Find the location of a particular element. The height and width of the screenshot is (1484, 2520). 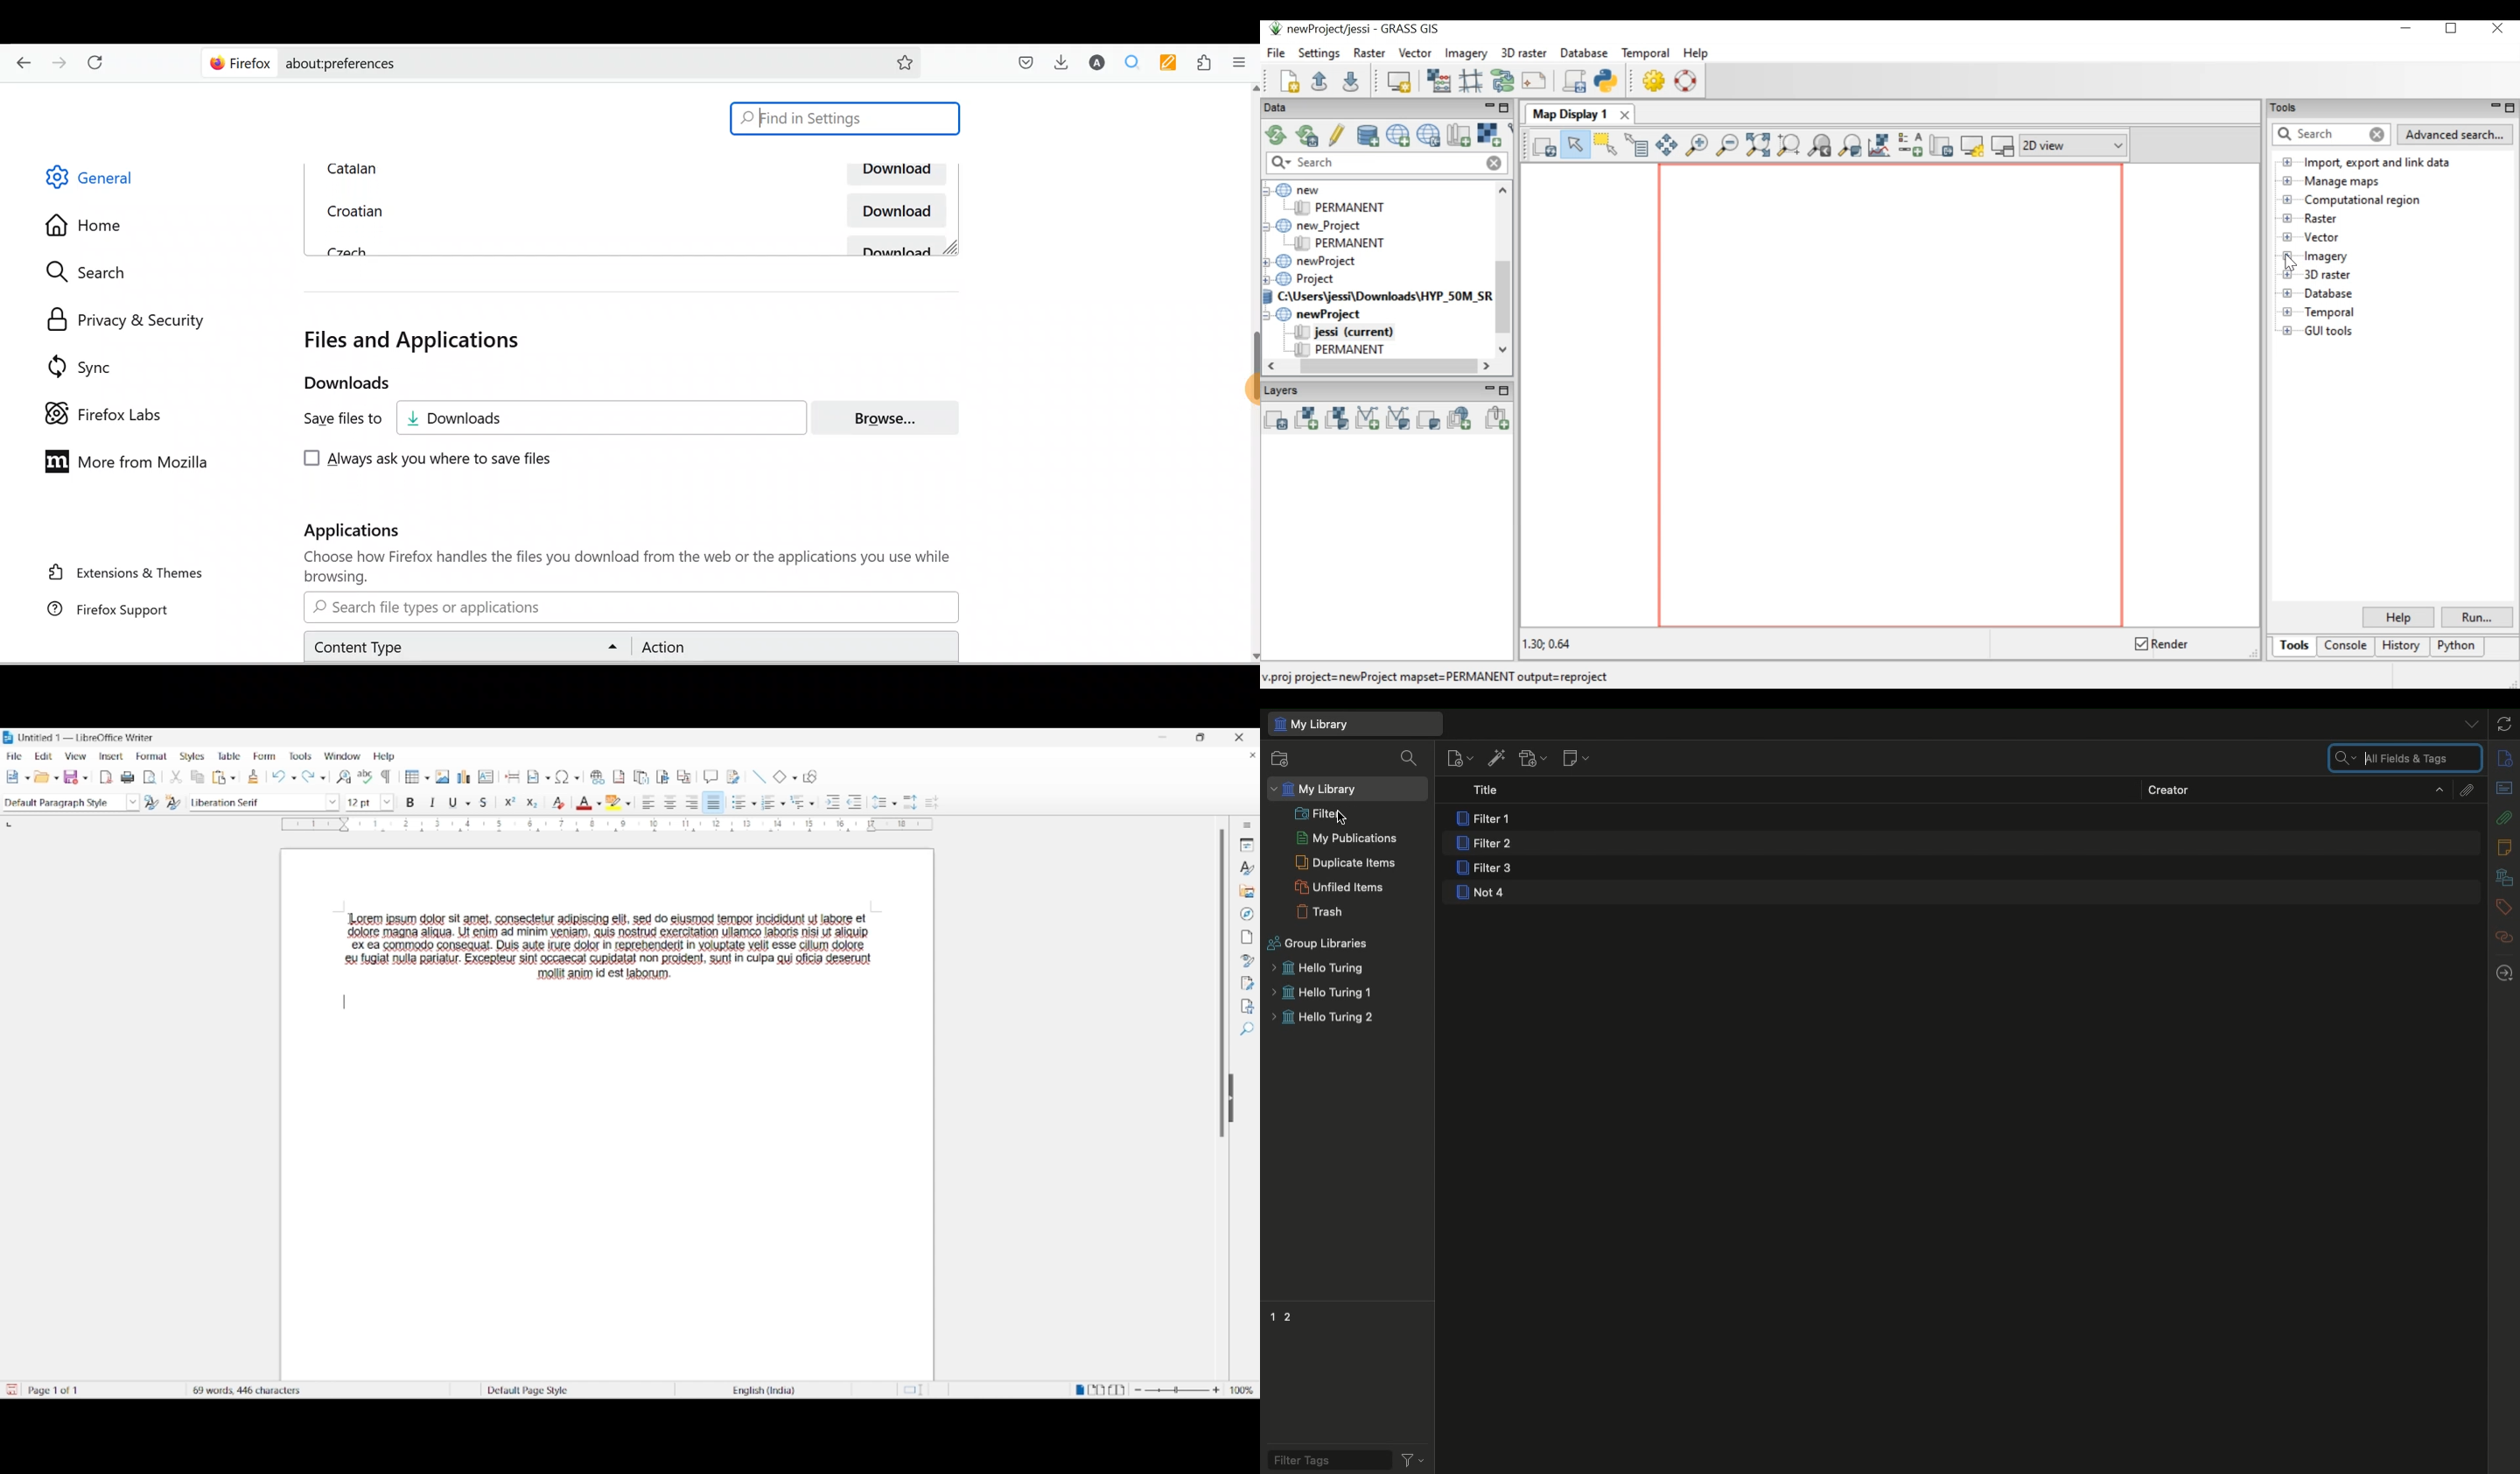

Show draw functions is located at coordinates (810, 777).